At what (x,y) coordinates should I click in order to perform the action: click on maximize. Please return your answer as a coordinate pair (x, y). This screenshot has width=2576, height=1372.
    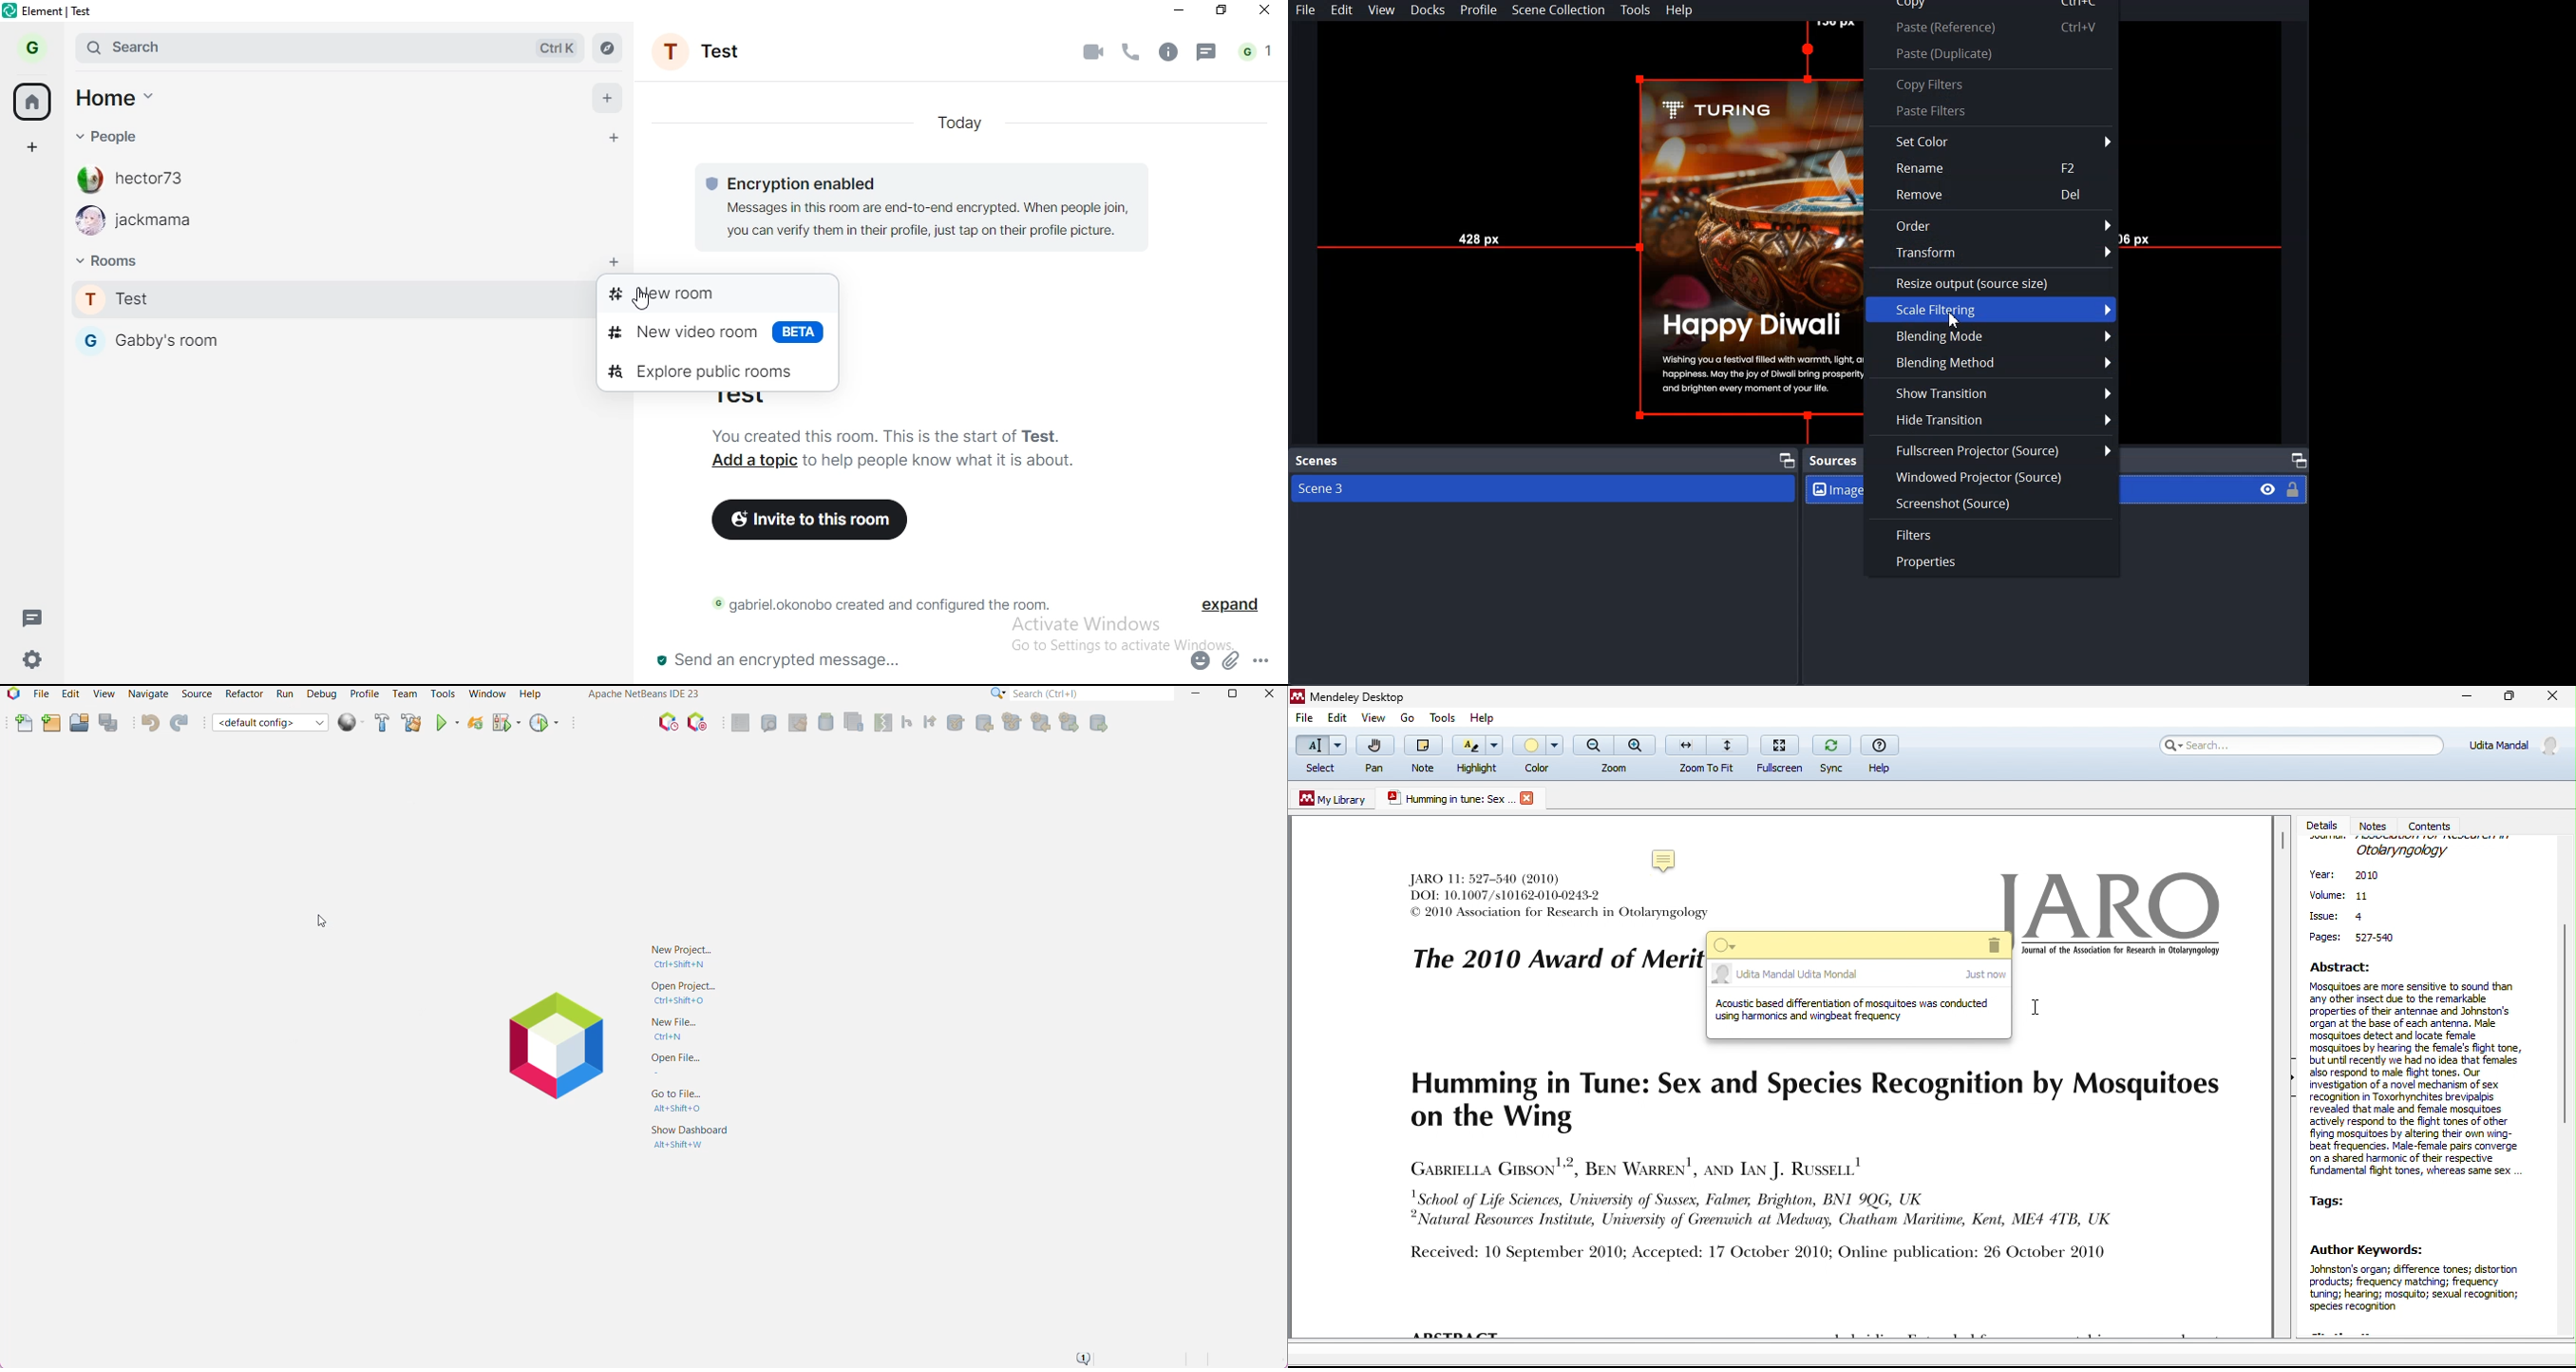
    Looking at the image, I should click on (2507, 699).